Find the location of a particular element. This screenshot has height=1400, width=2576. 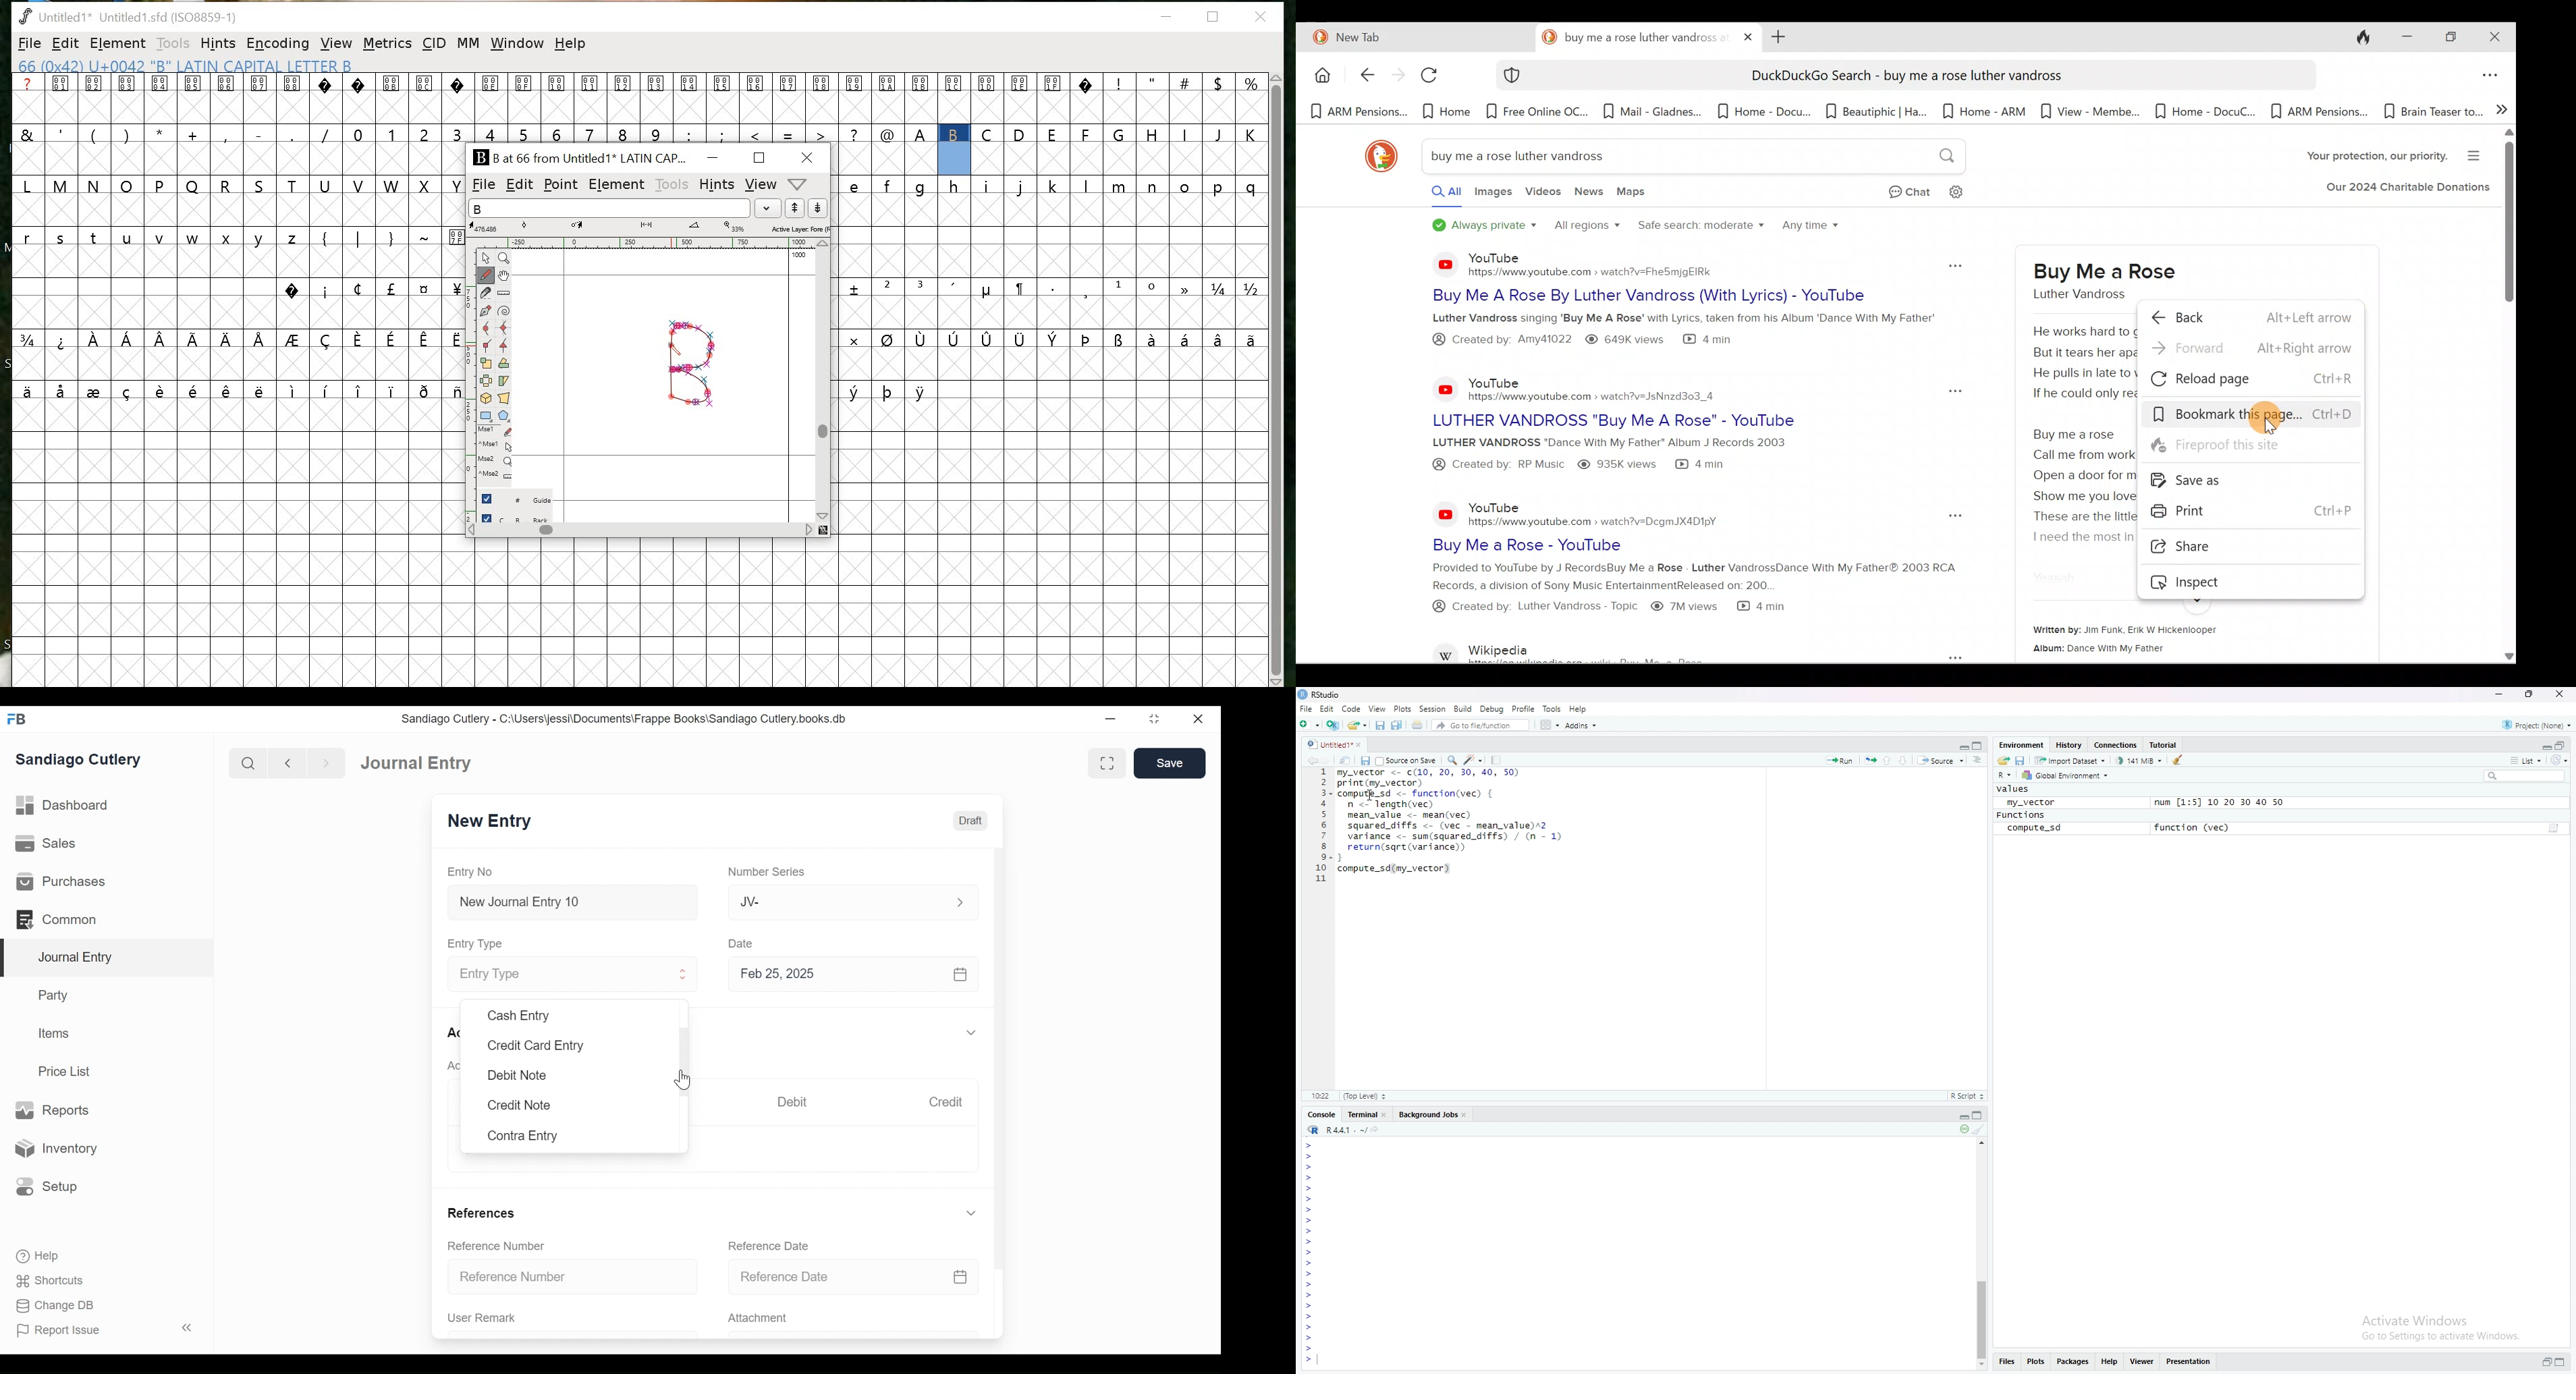

Background Jobs is located at coordinates (1432, 1114).